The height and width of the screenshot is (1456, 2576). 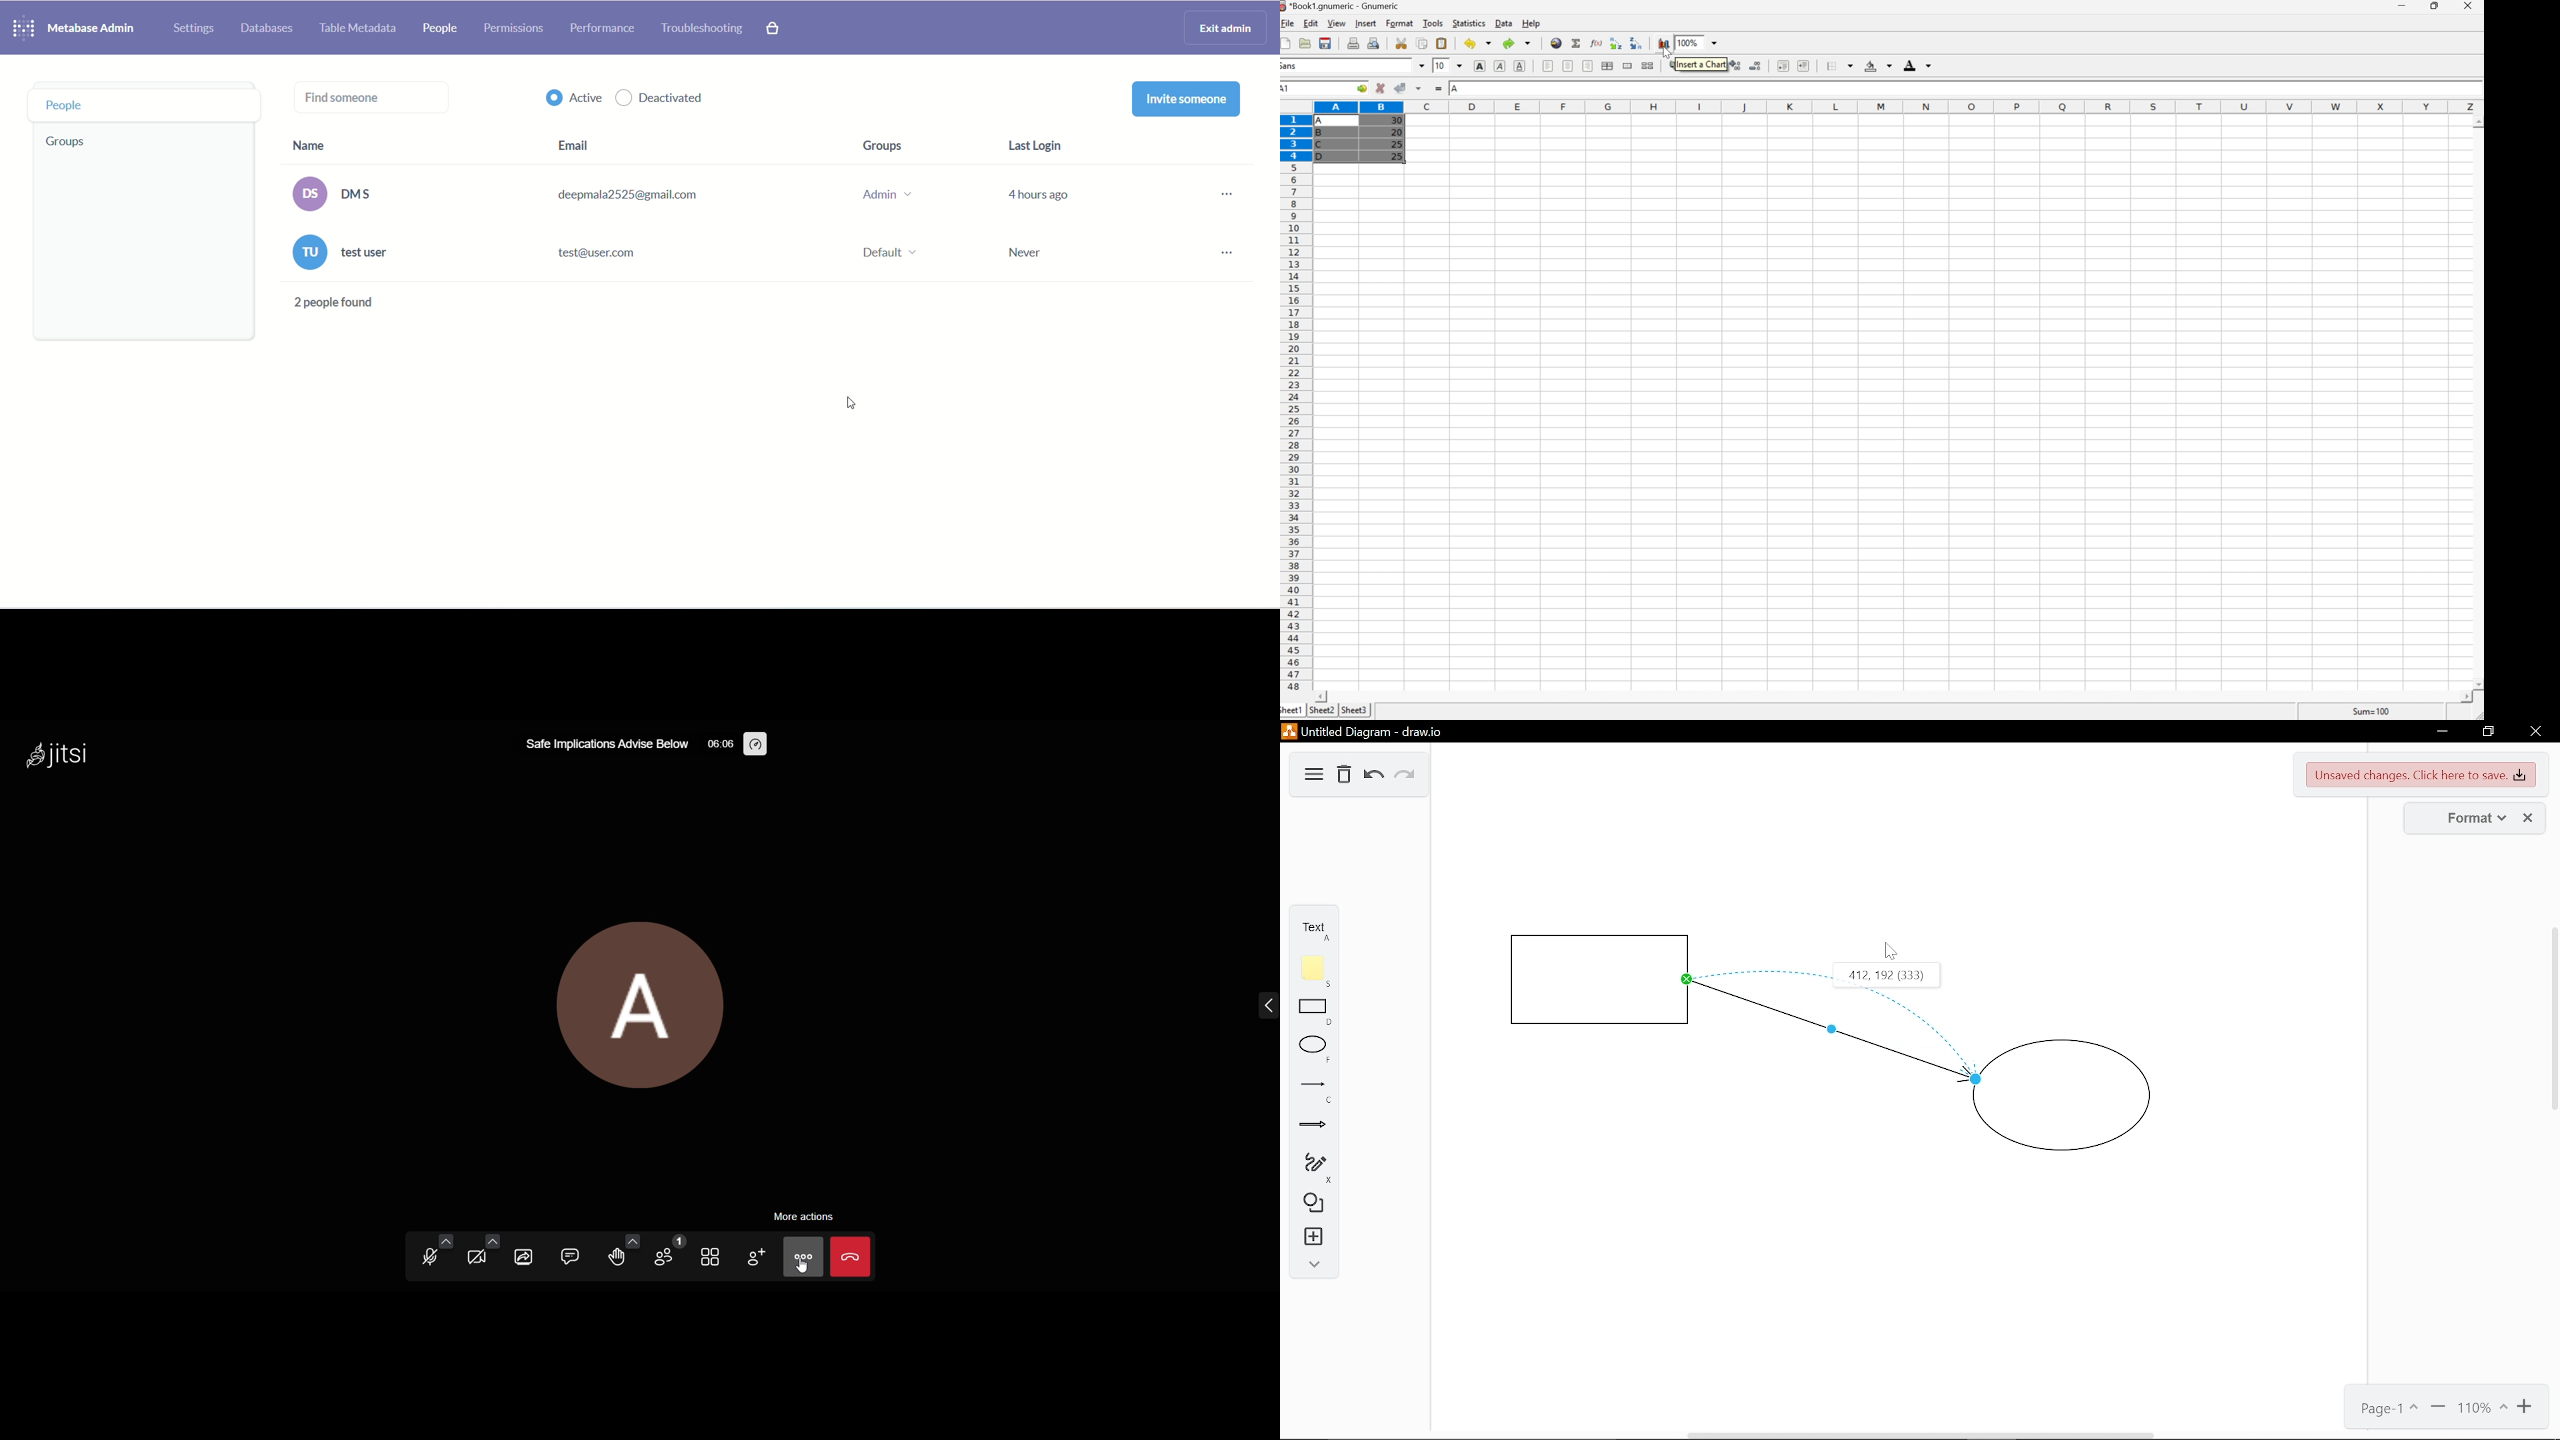 What do you see at coordinates (1480, 66) in the screenshot?
I see `Bold` at bounding box center [1480, 66].